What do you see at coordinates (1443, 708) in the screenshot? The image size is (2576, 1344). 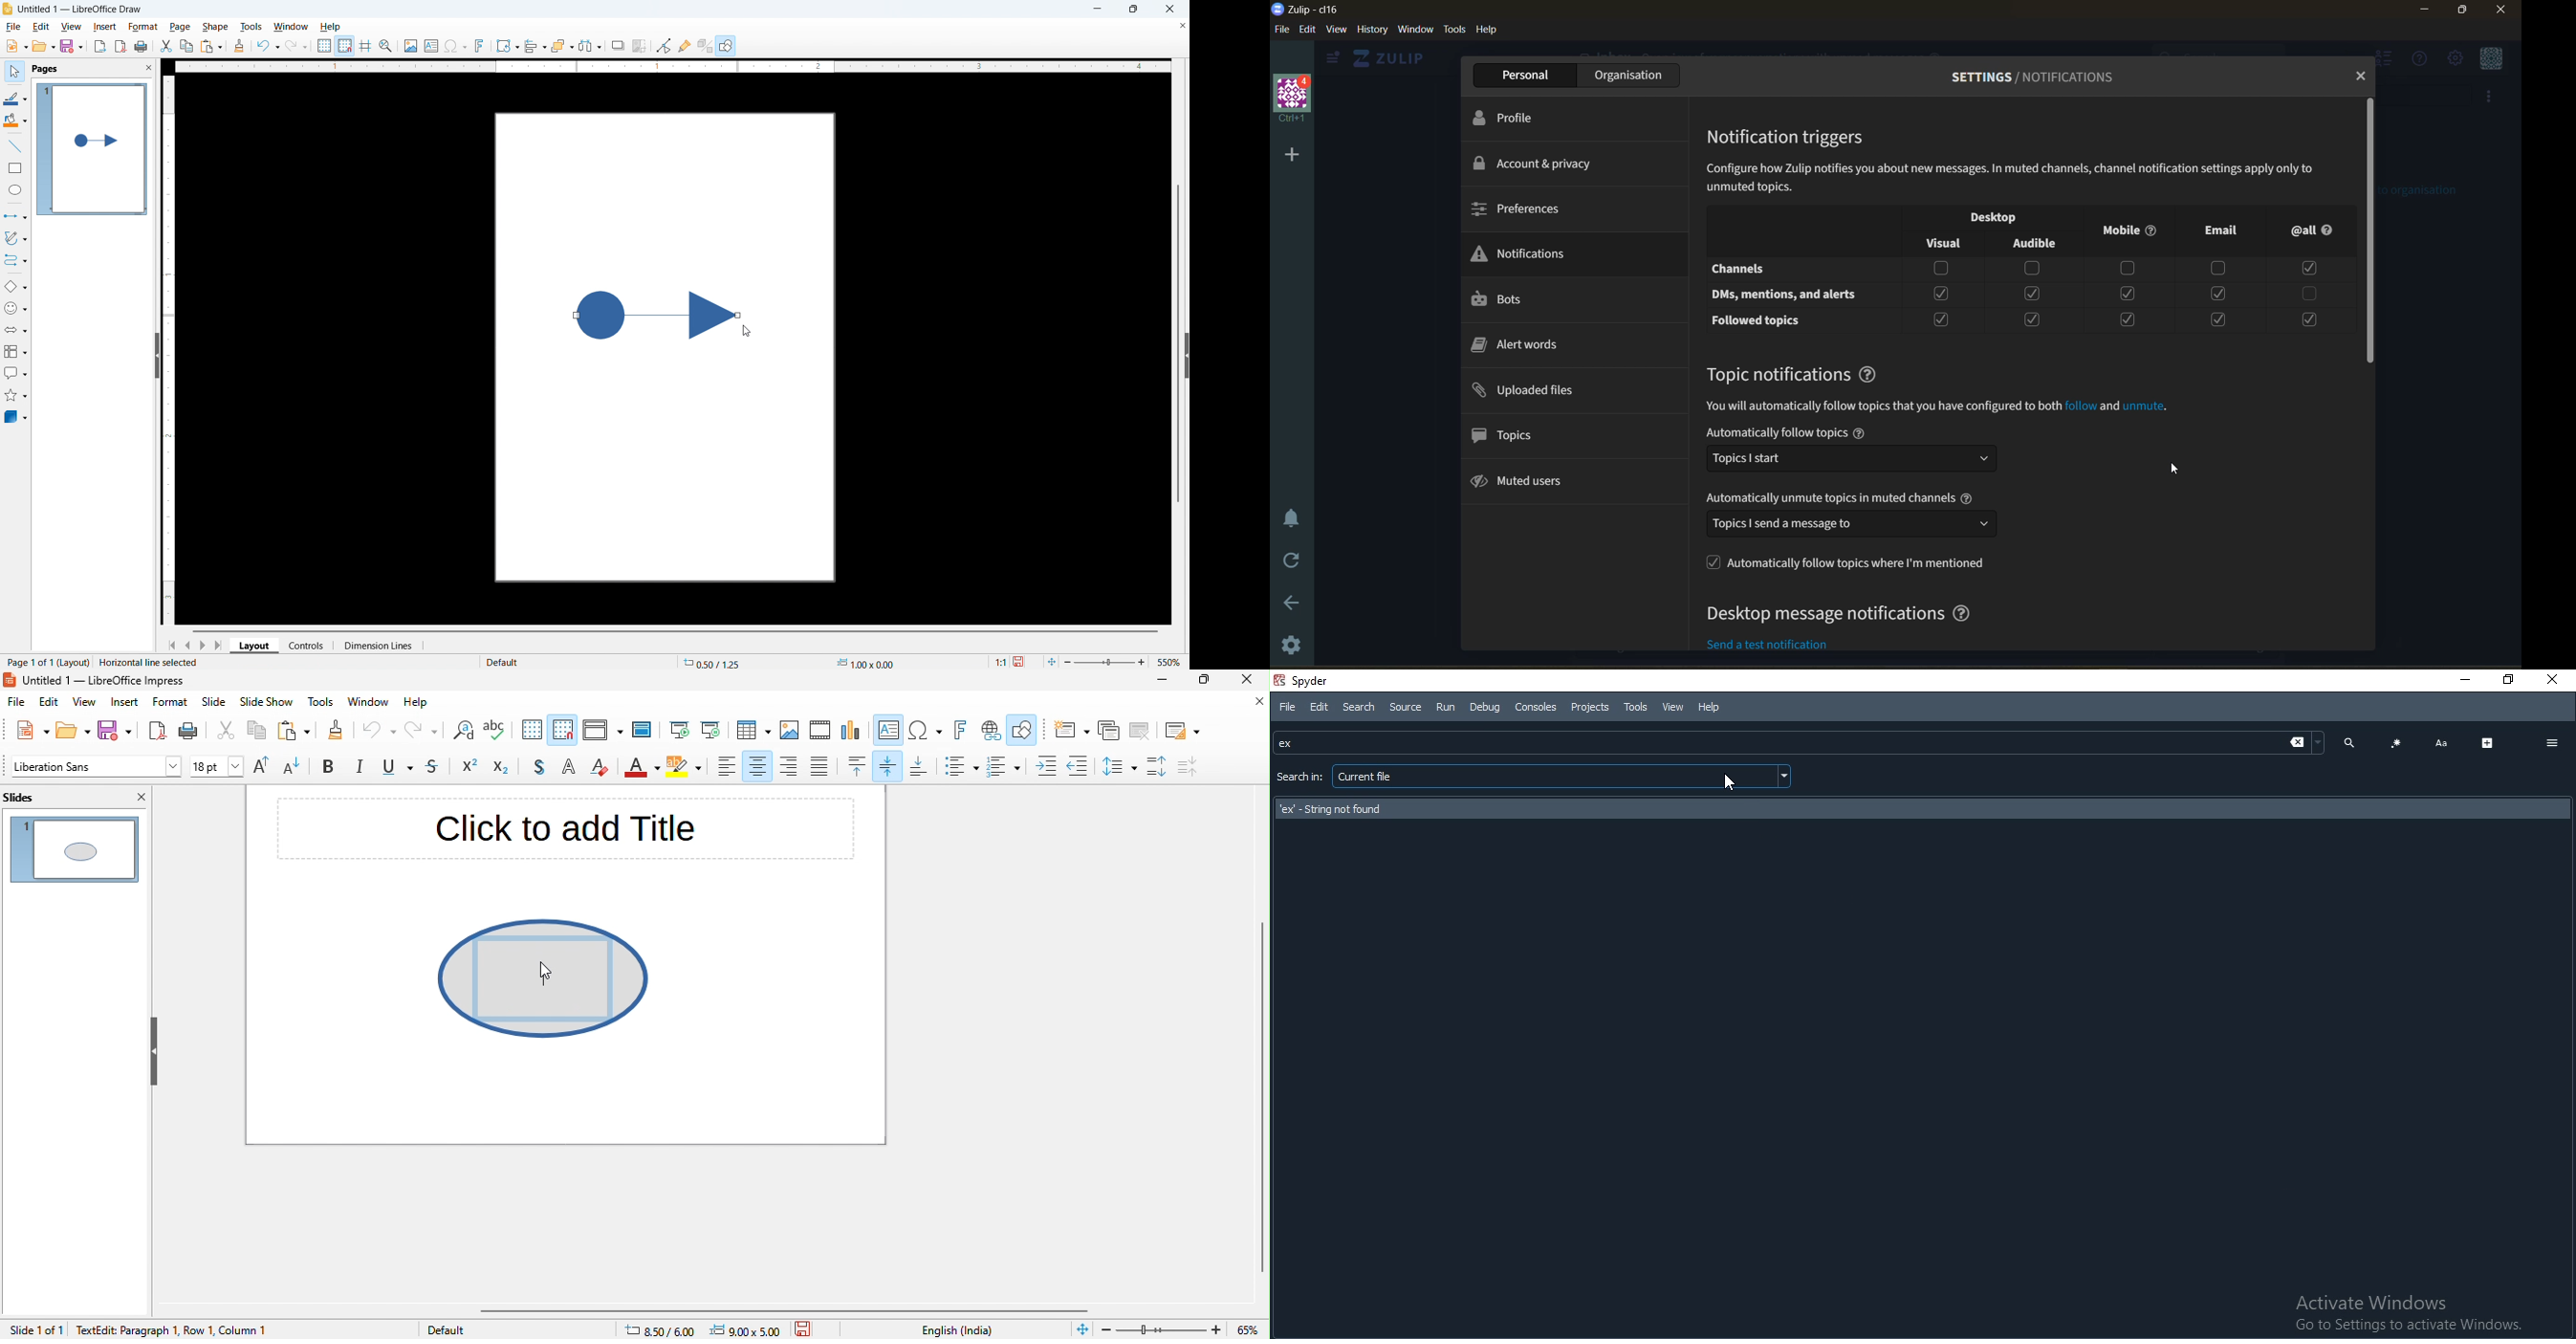 I see `Run` at bounding box center [1443, 708].